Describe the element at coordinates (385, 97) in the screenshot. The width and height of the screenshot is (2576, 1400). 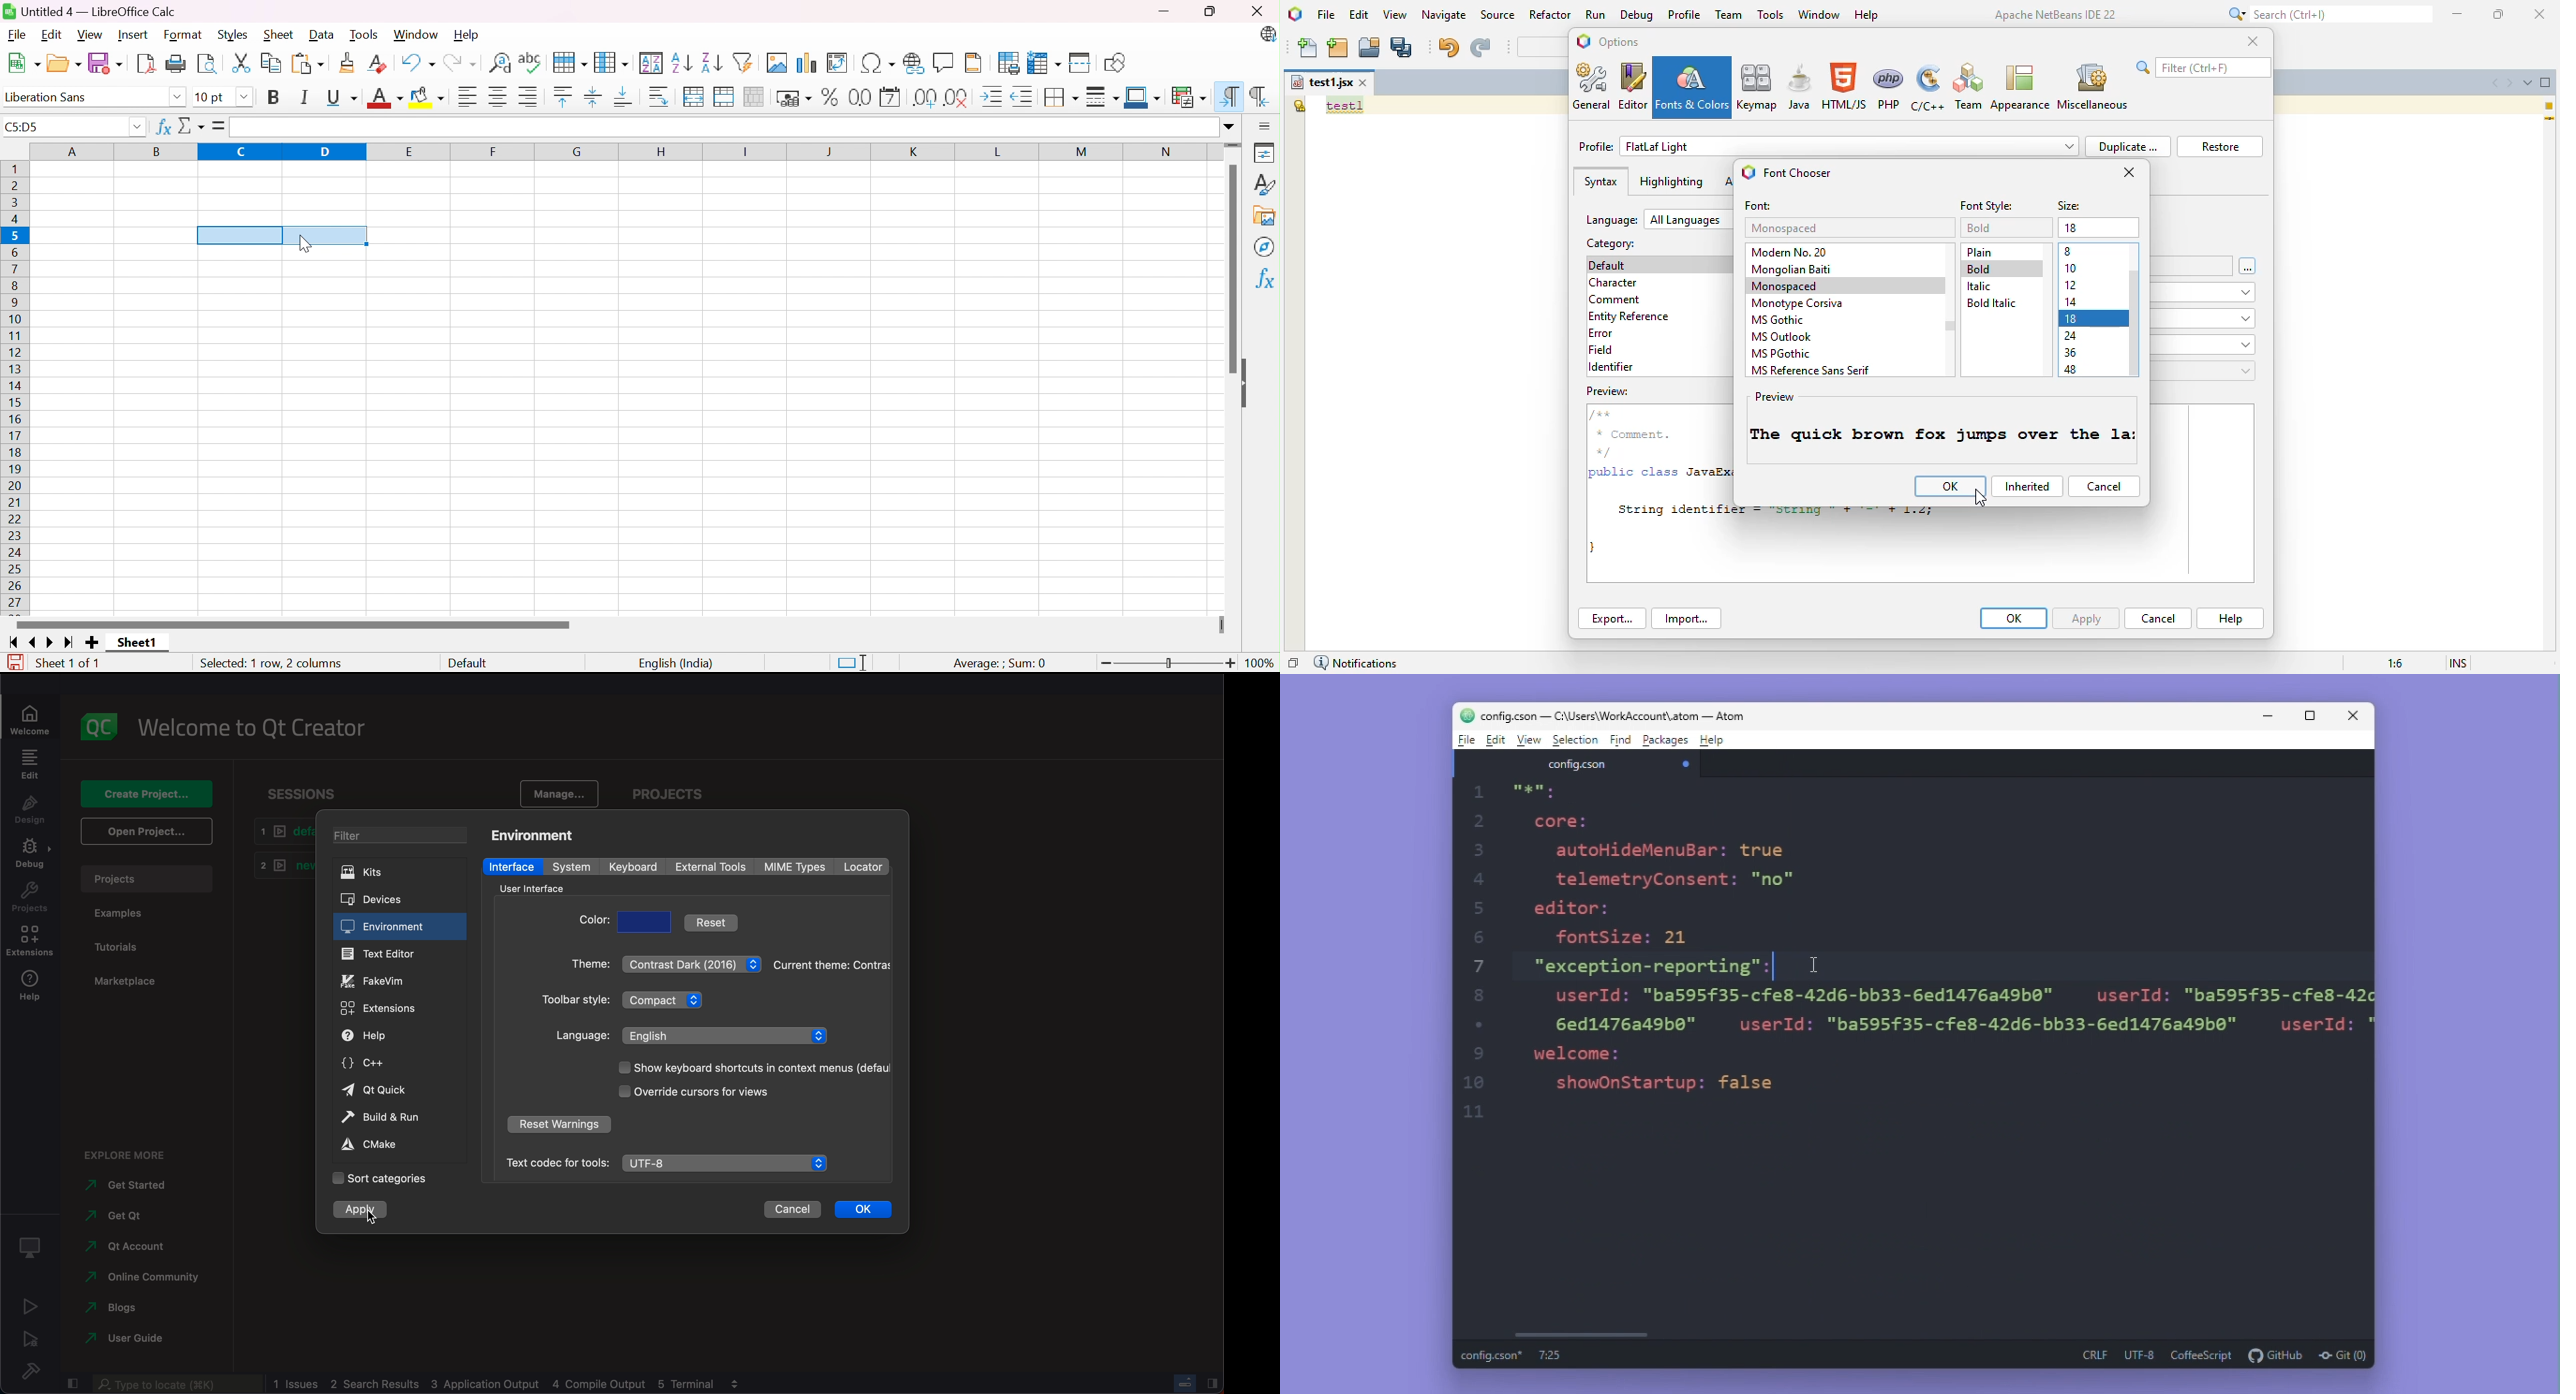
I see `Font Color` at that location.